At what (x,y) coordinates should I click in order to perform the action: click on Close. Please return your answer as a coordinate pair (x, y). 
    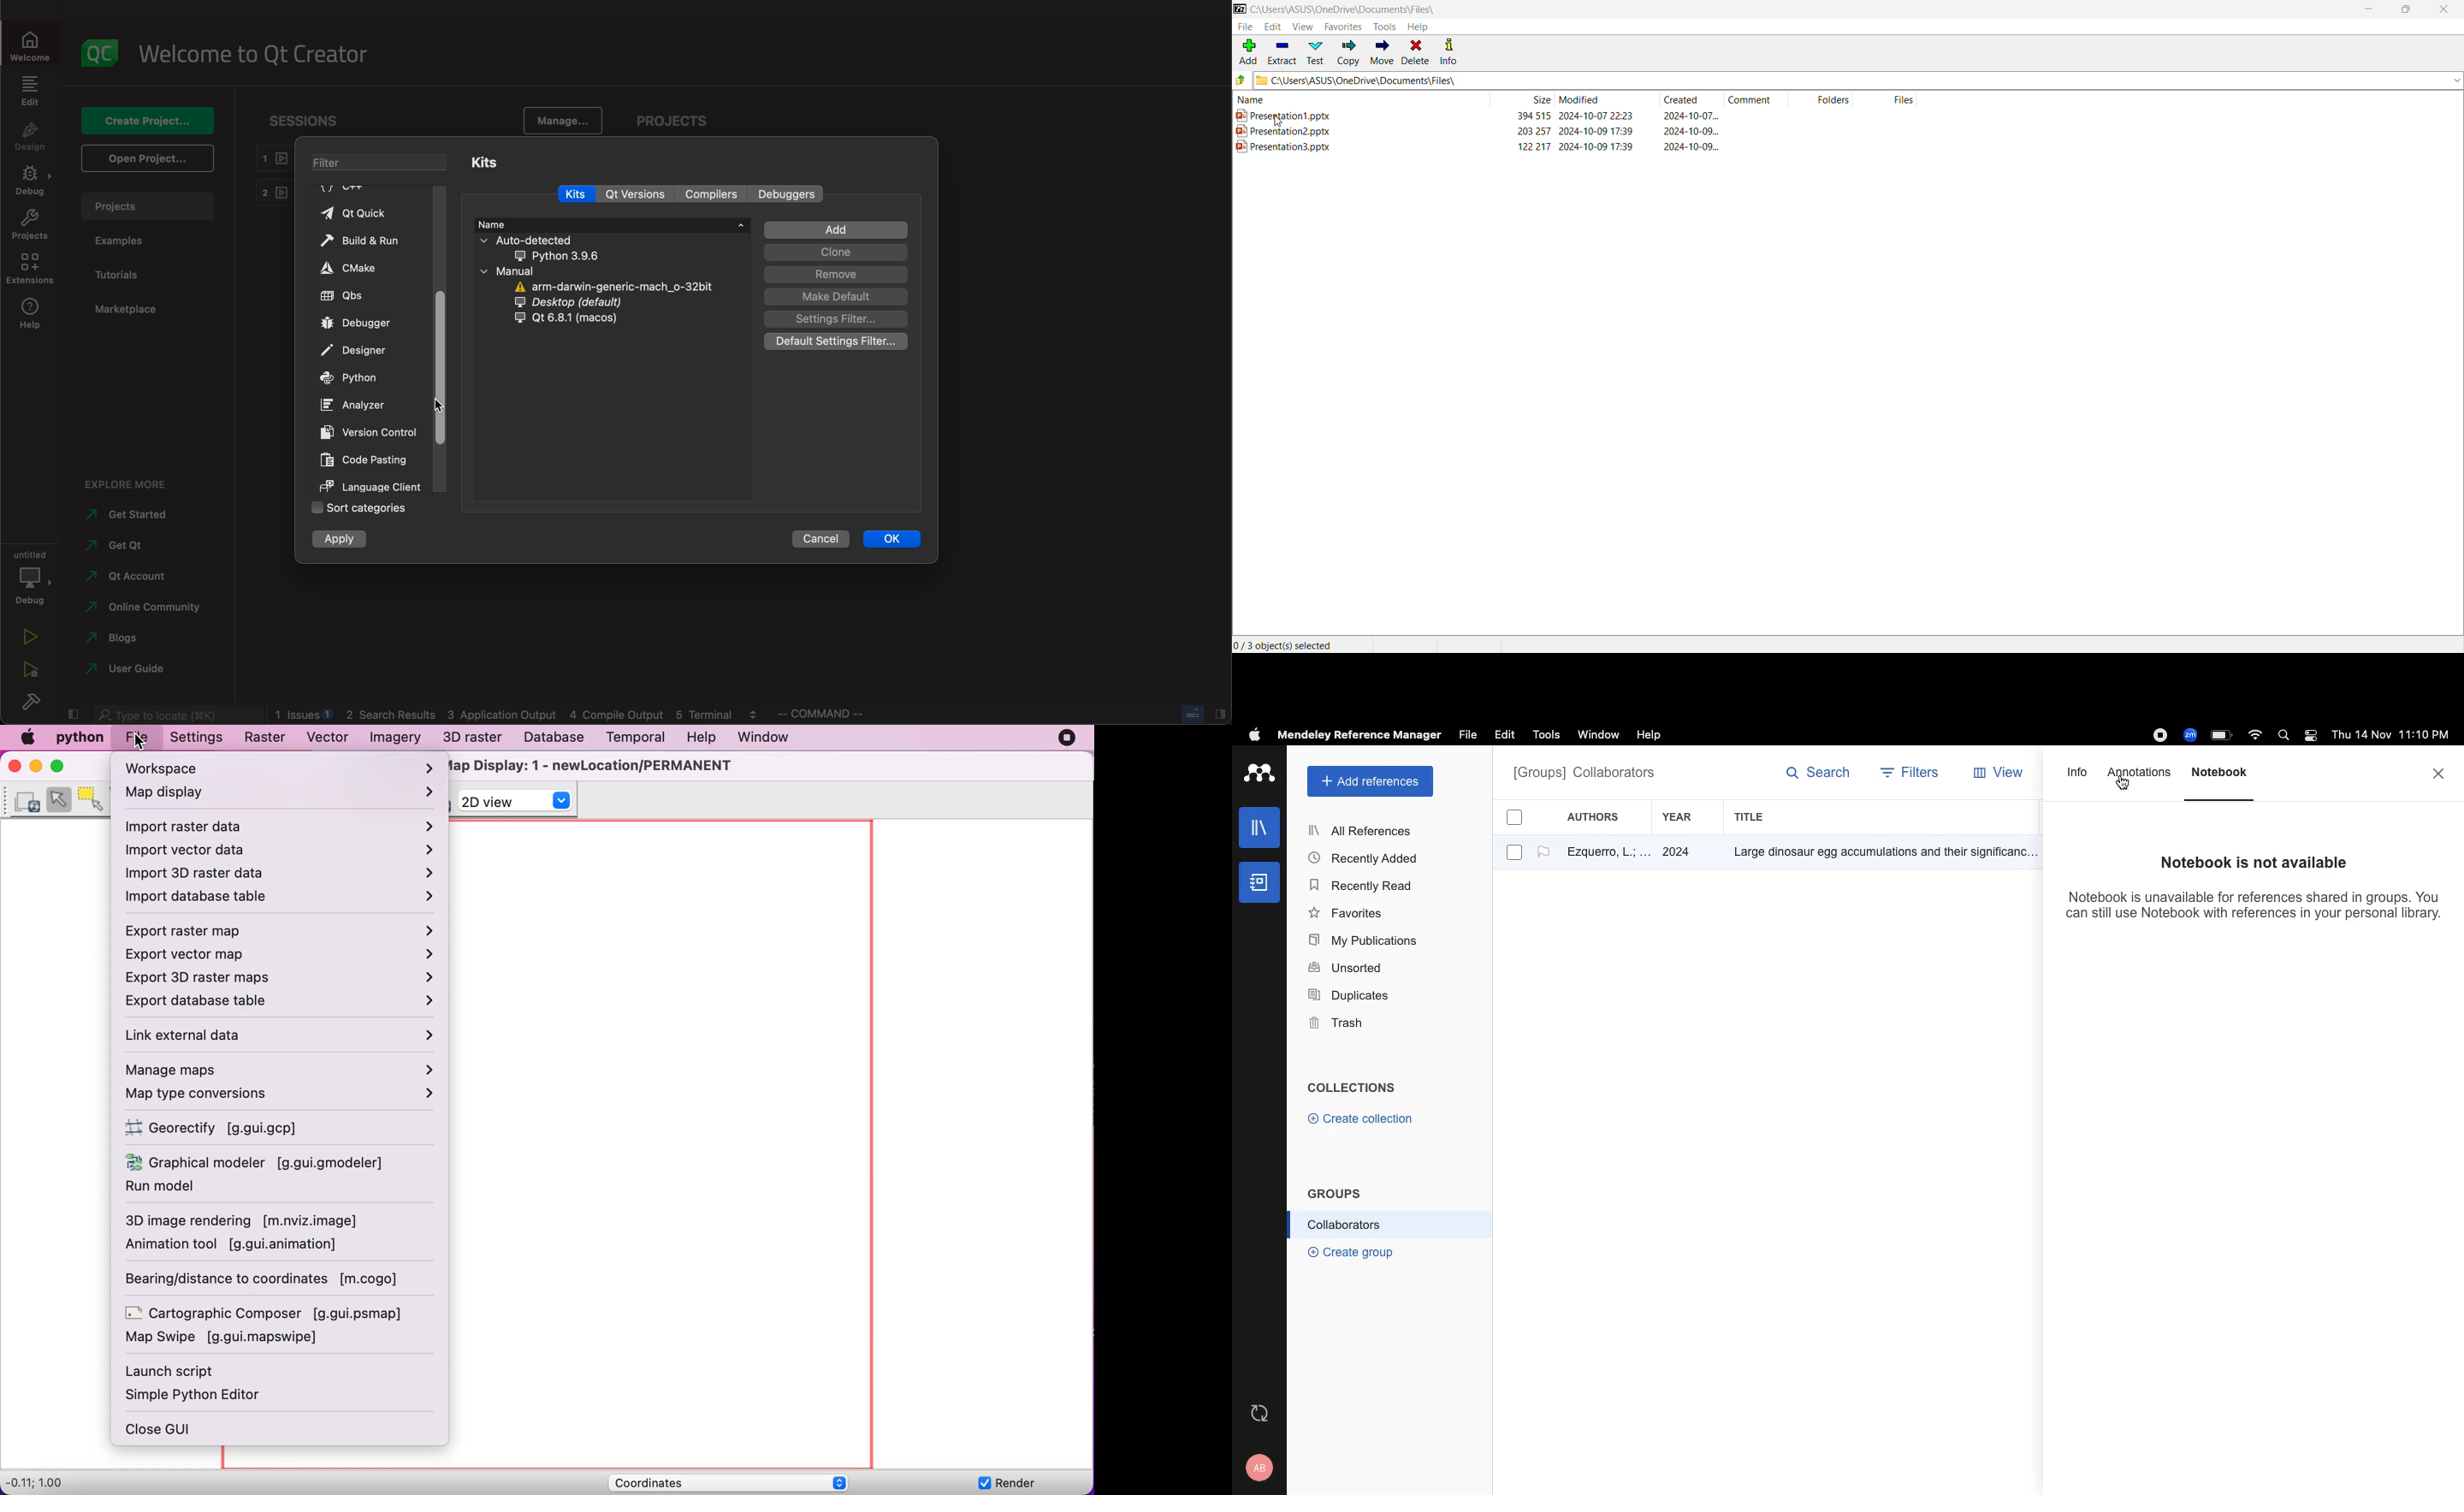
    Looking at the image, I should click on (2443, 10).